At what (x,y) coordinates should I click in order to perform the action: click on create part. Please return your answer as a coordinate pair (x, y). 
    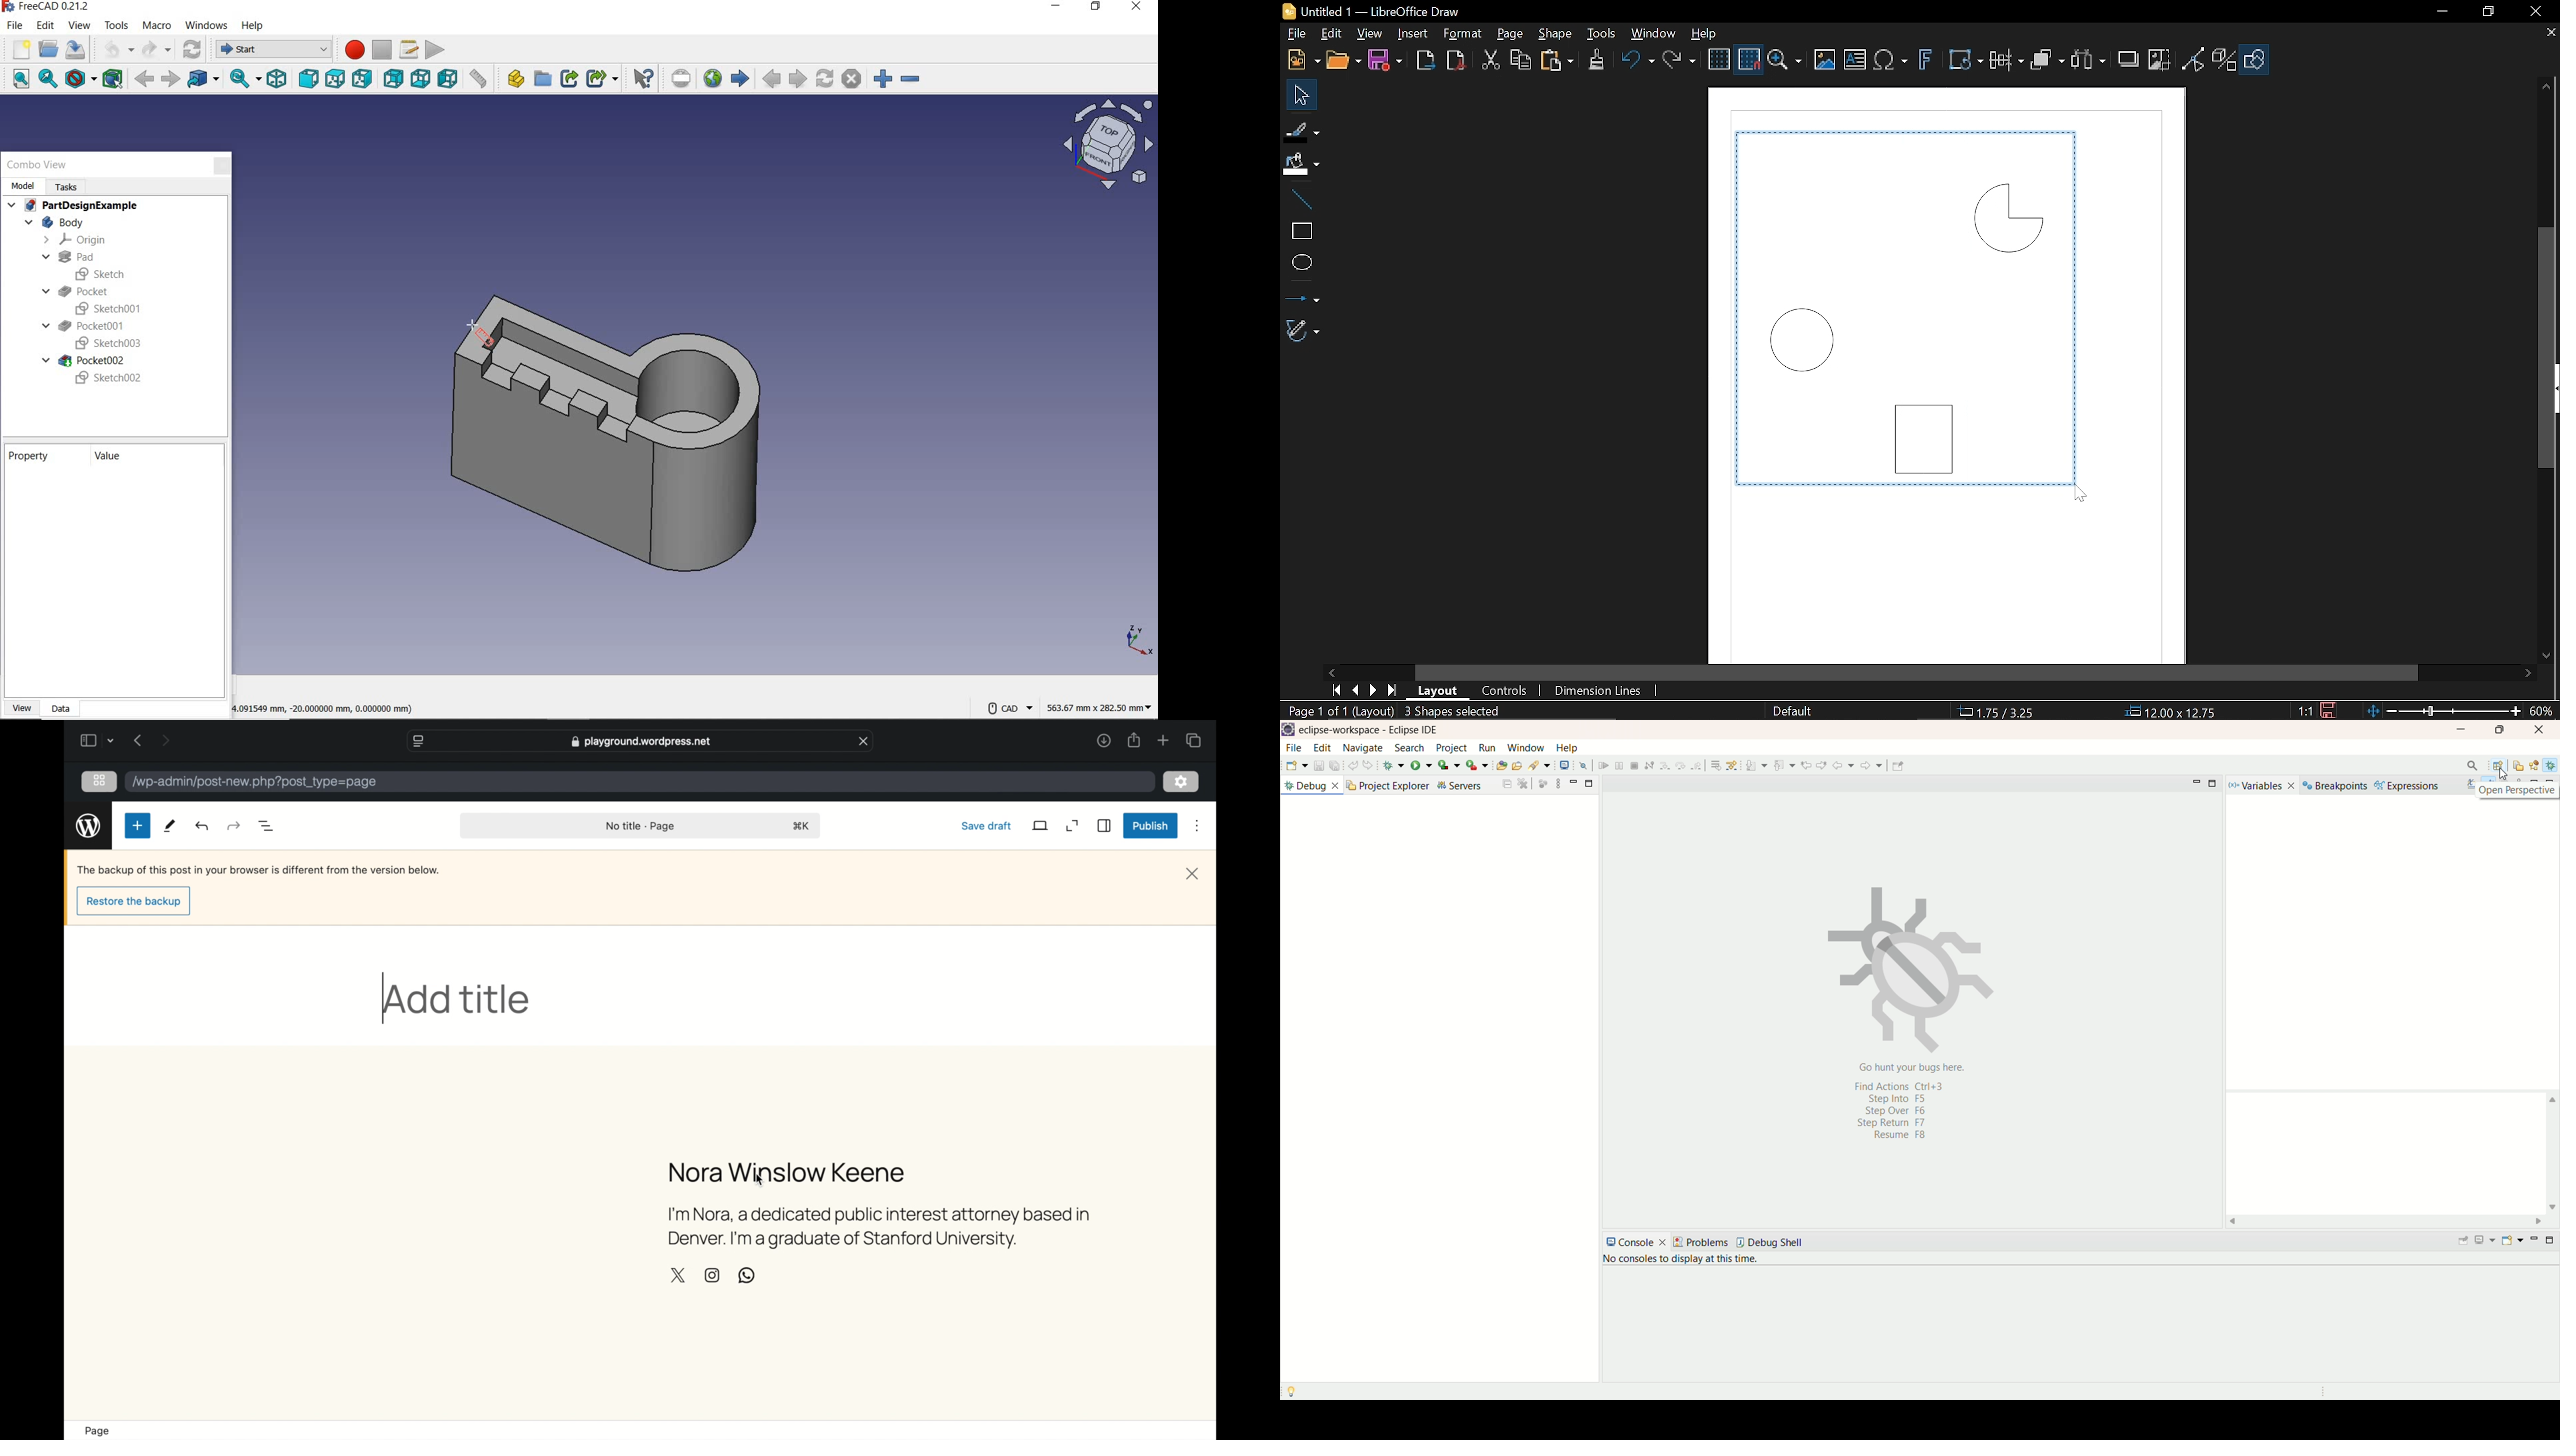
    Looking at the image, I should click on (512, 80).